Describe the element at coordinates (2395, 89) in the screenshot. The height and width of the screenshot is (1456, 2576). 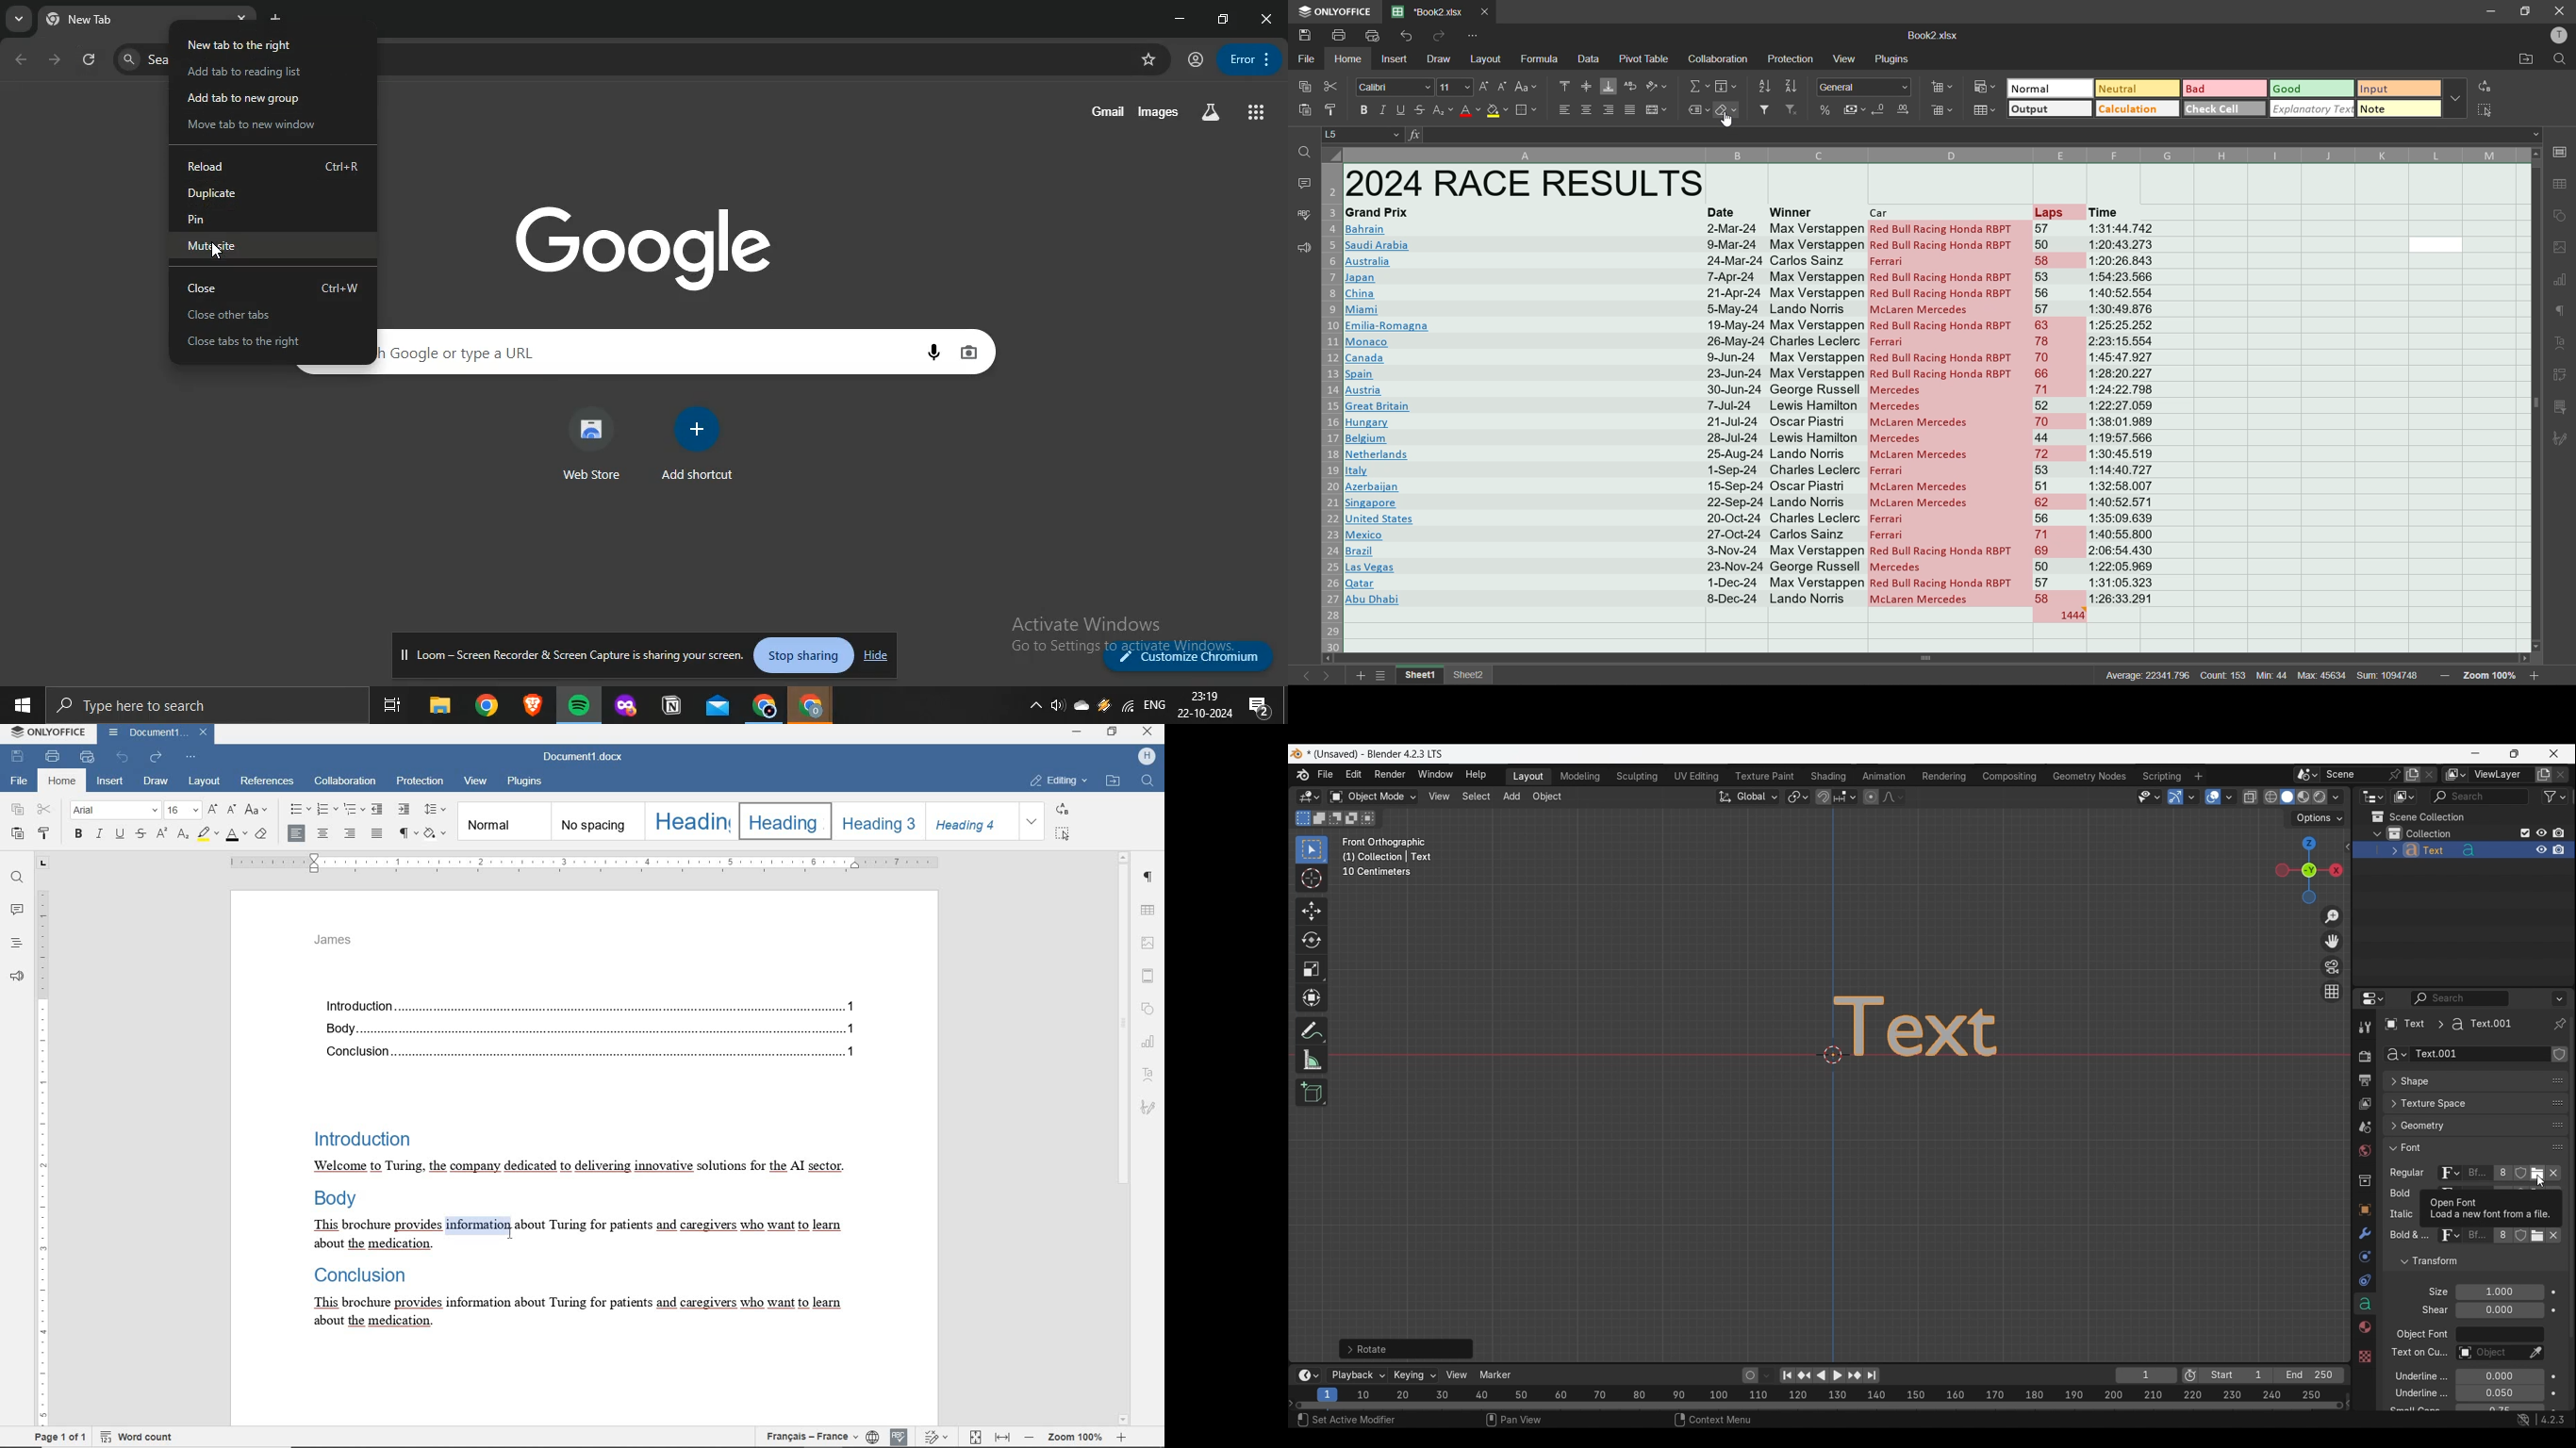
I see `input` at that location.